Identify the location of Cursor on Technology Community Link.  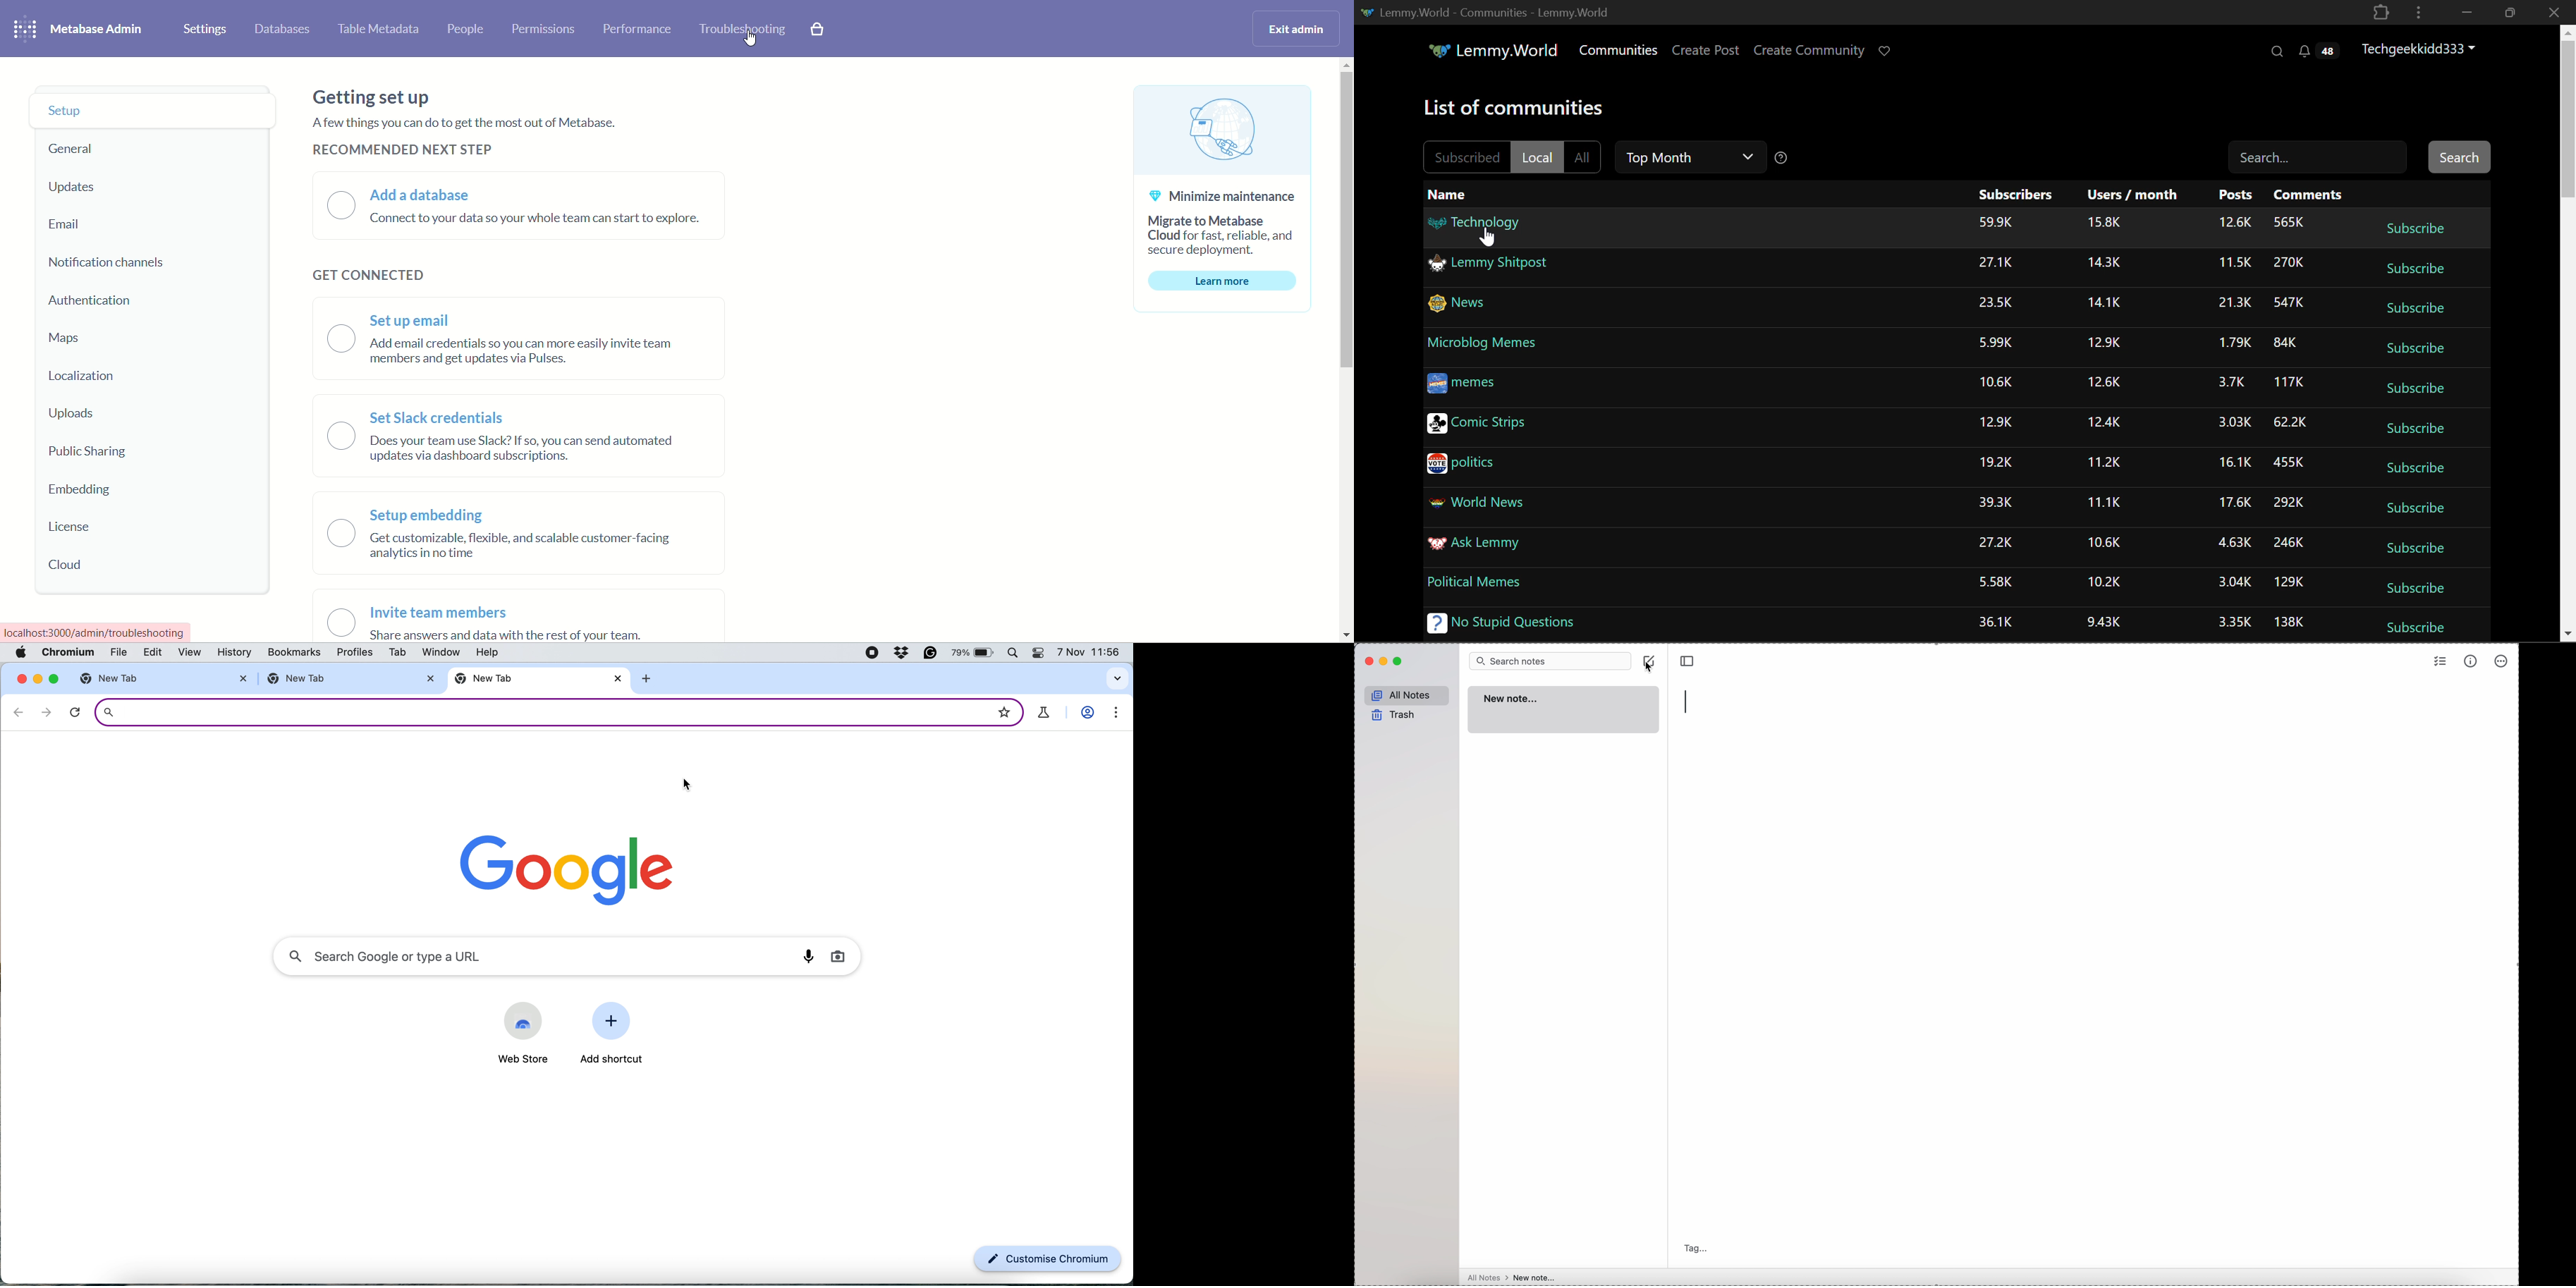
(1488, 236).